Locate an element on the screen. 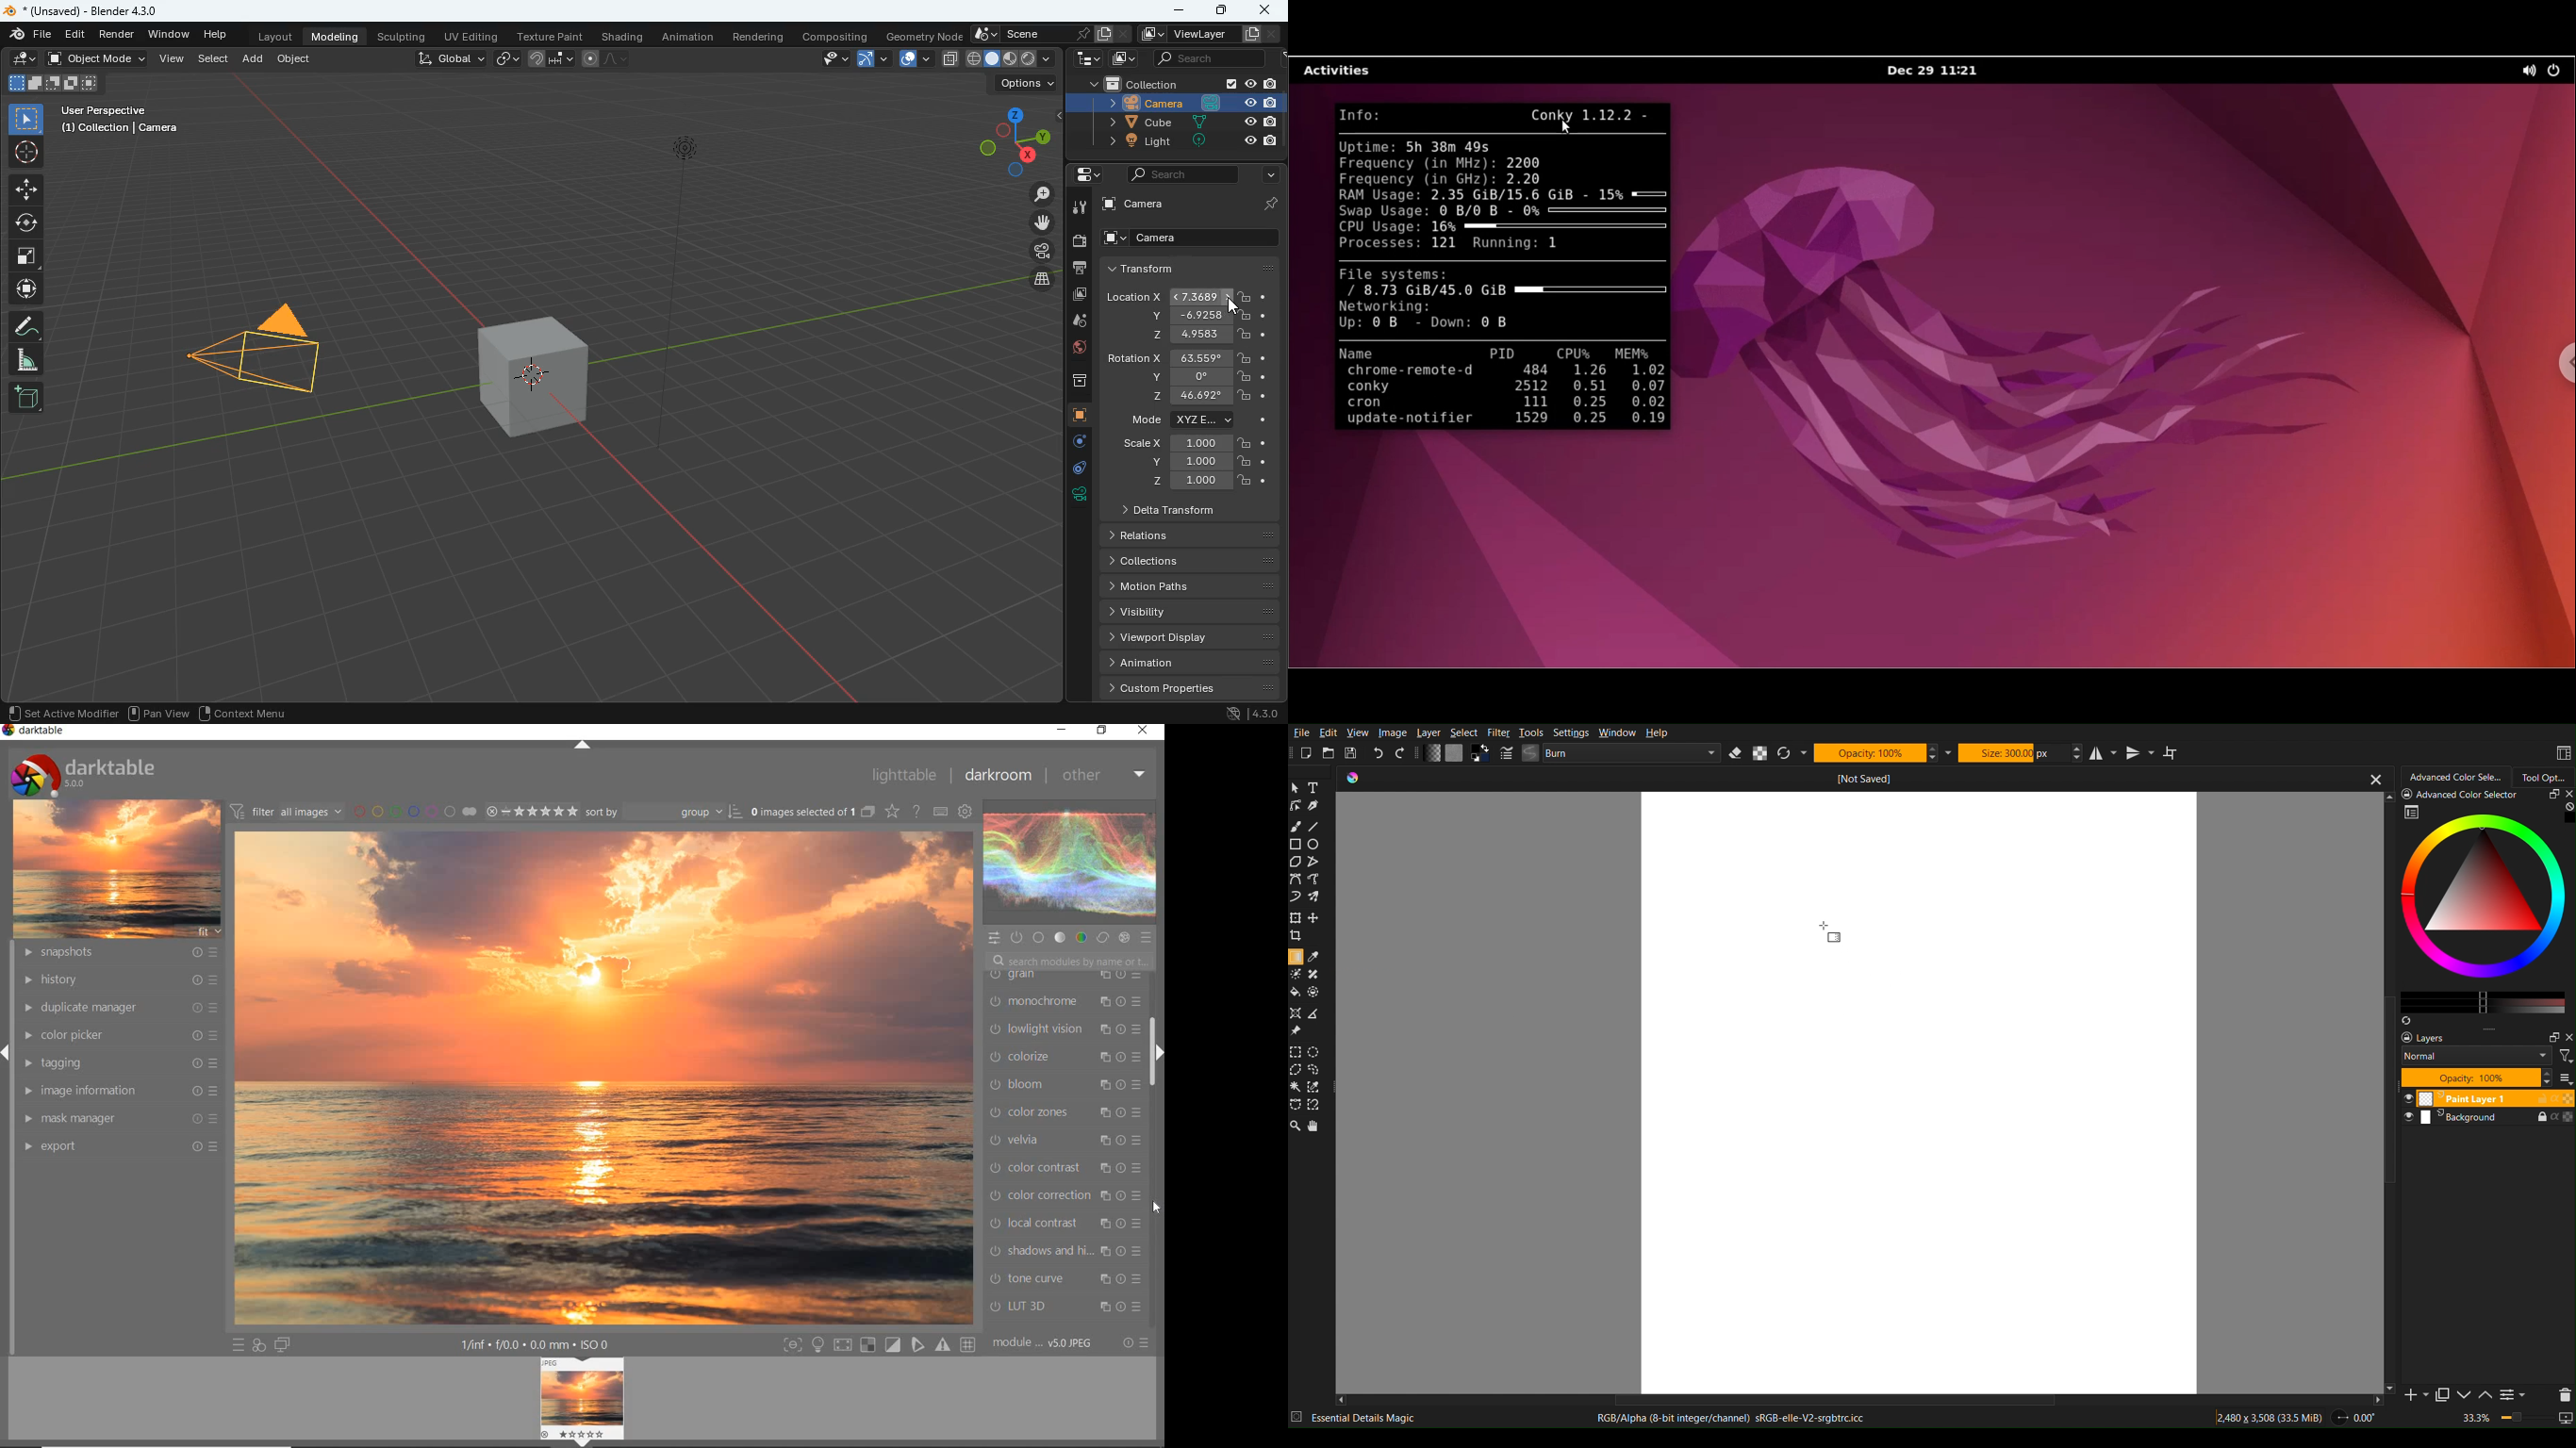 This screenshot has width=2576, height=1456. zoom is located at coordinates (1043, 196).